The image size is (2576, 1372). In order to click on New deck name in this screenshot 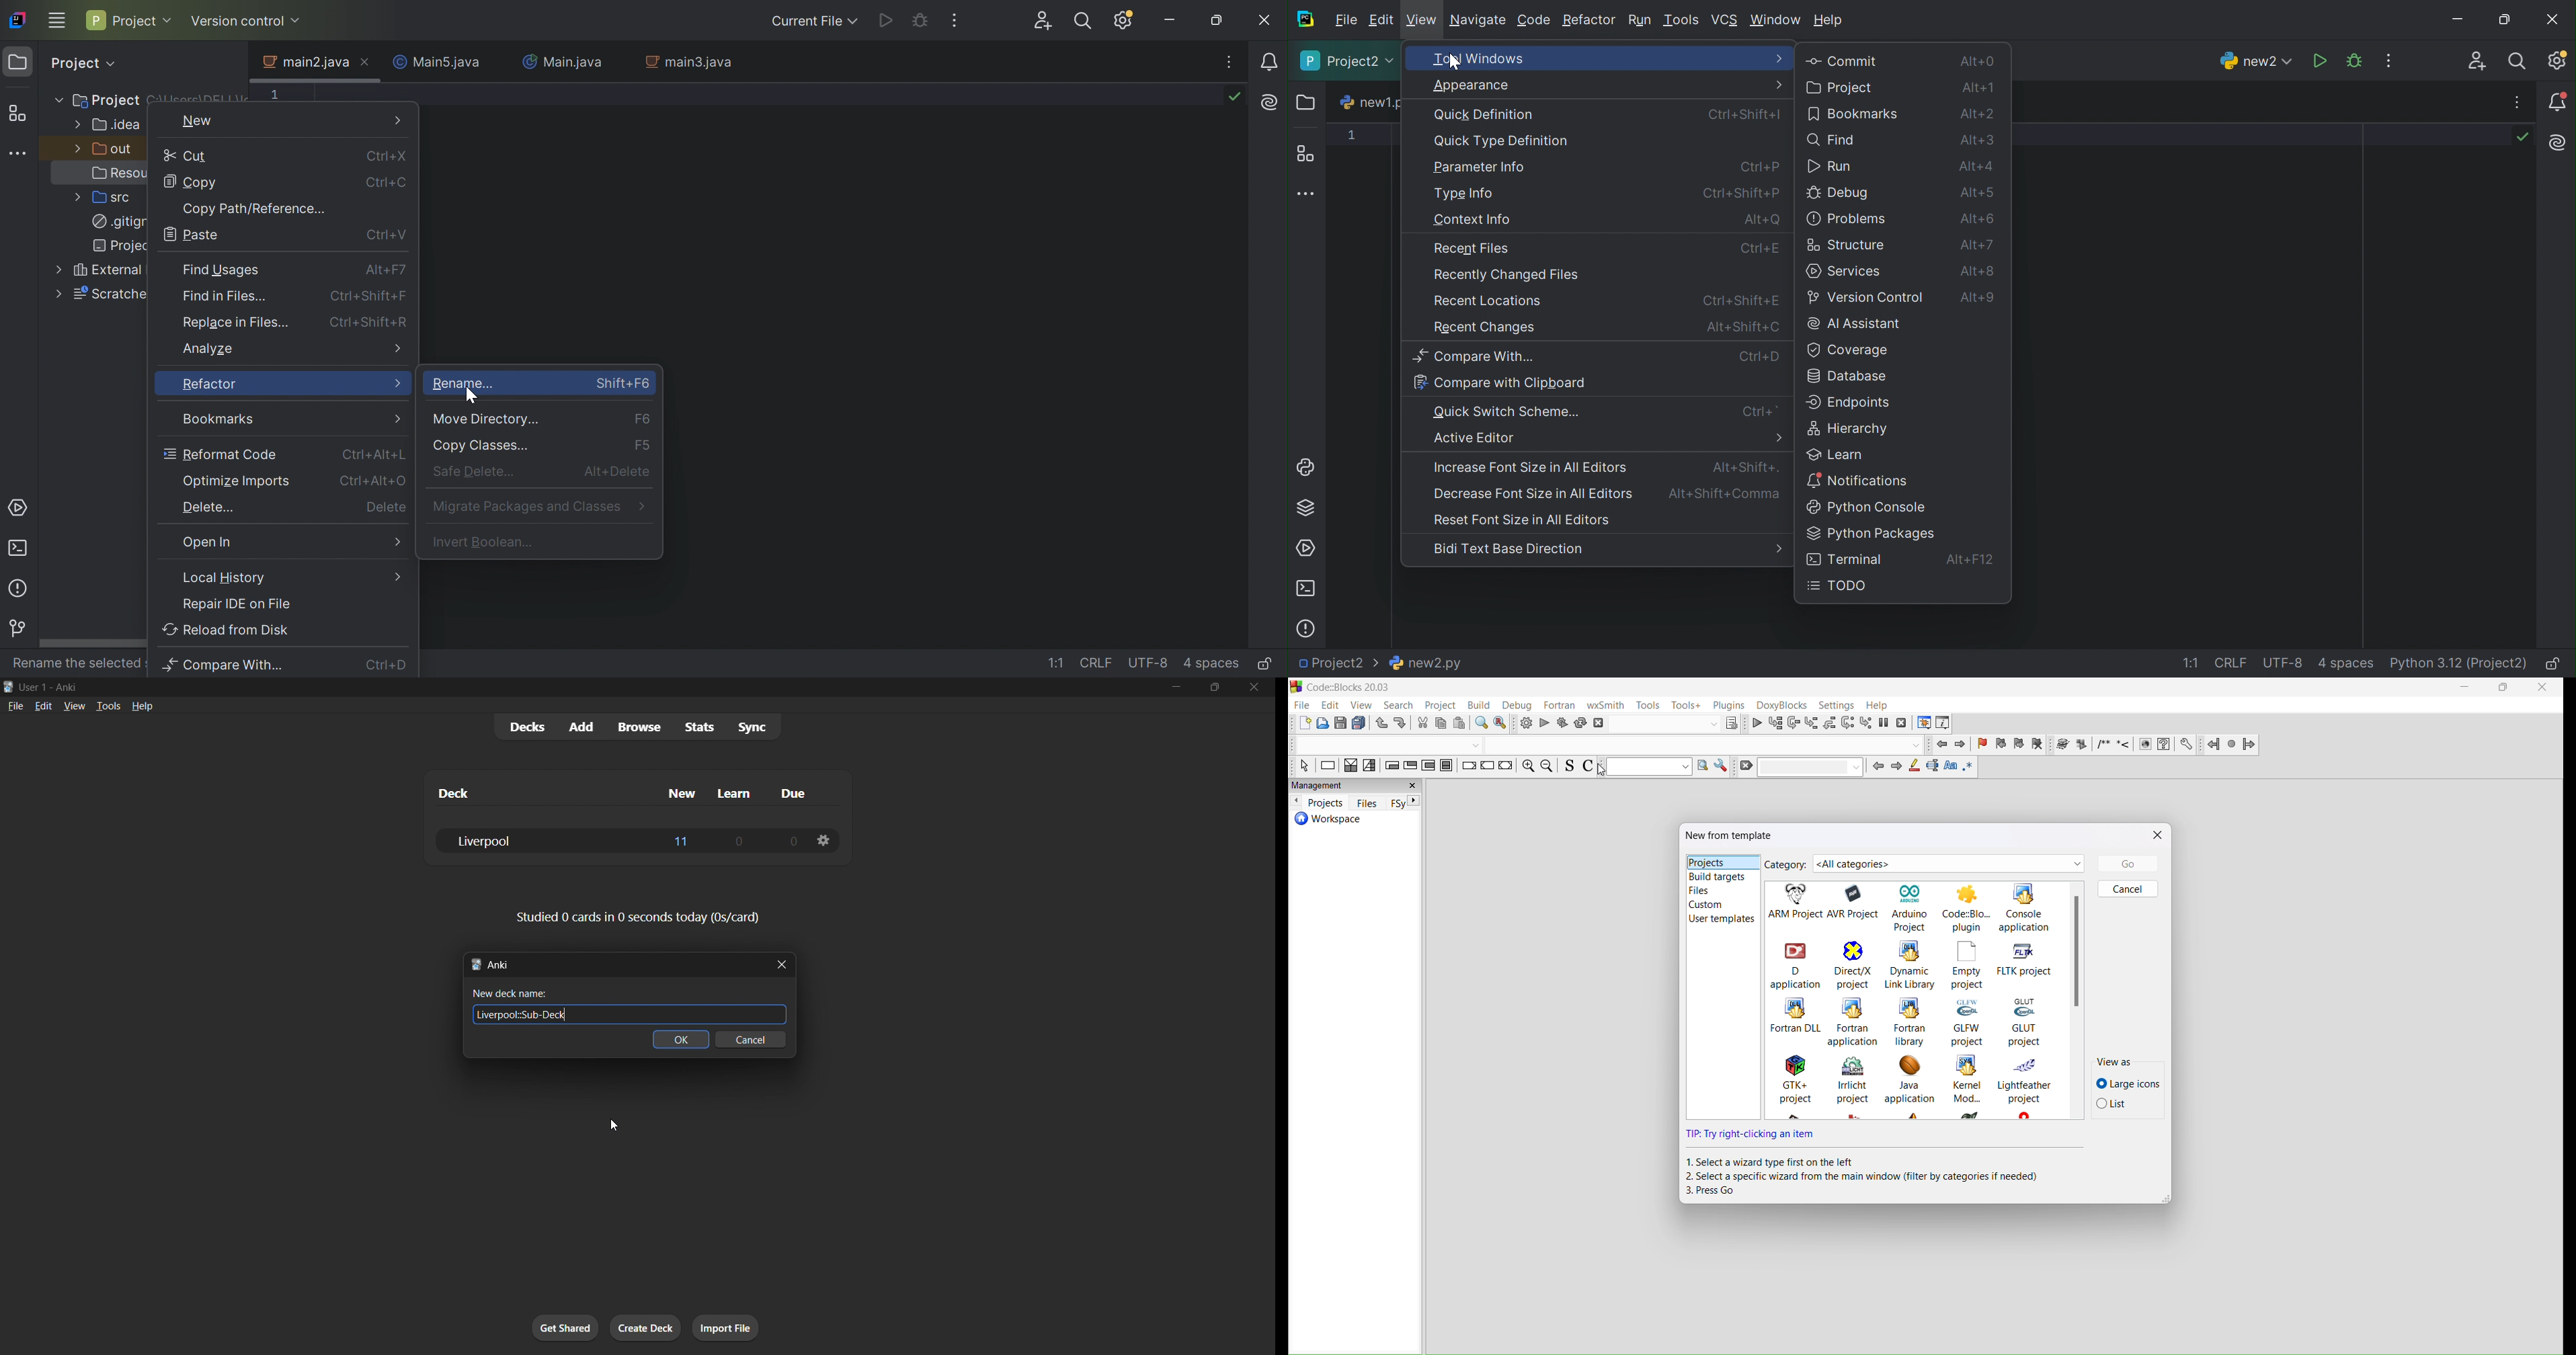, I will do `click(513, 989)`.